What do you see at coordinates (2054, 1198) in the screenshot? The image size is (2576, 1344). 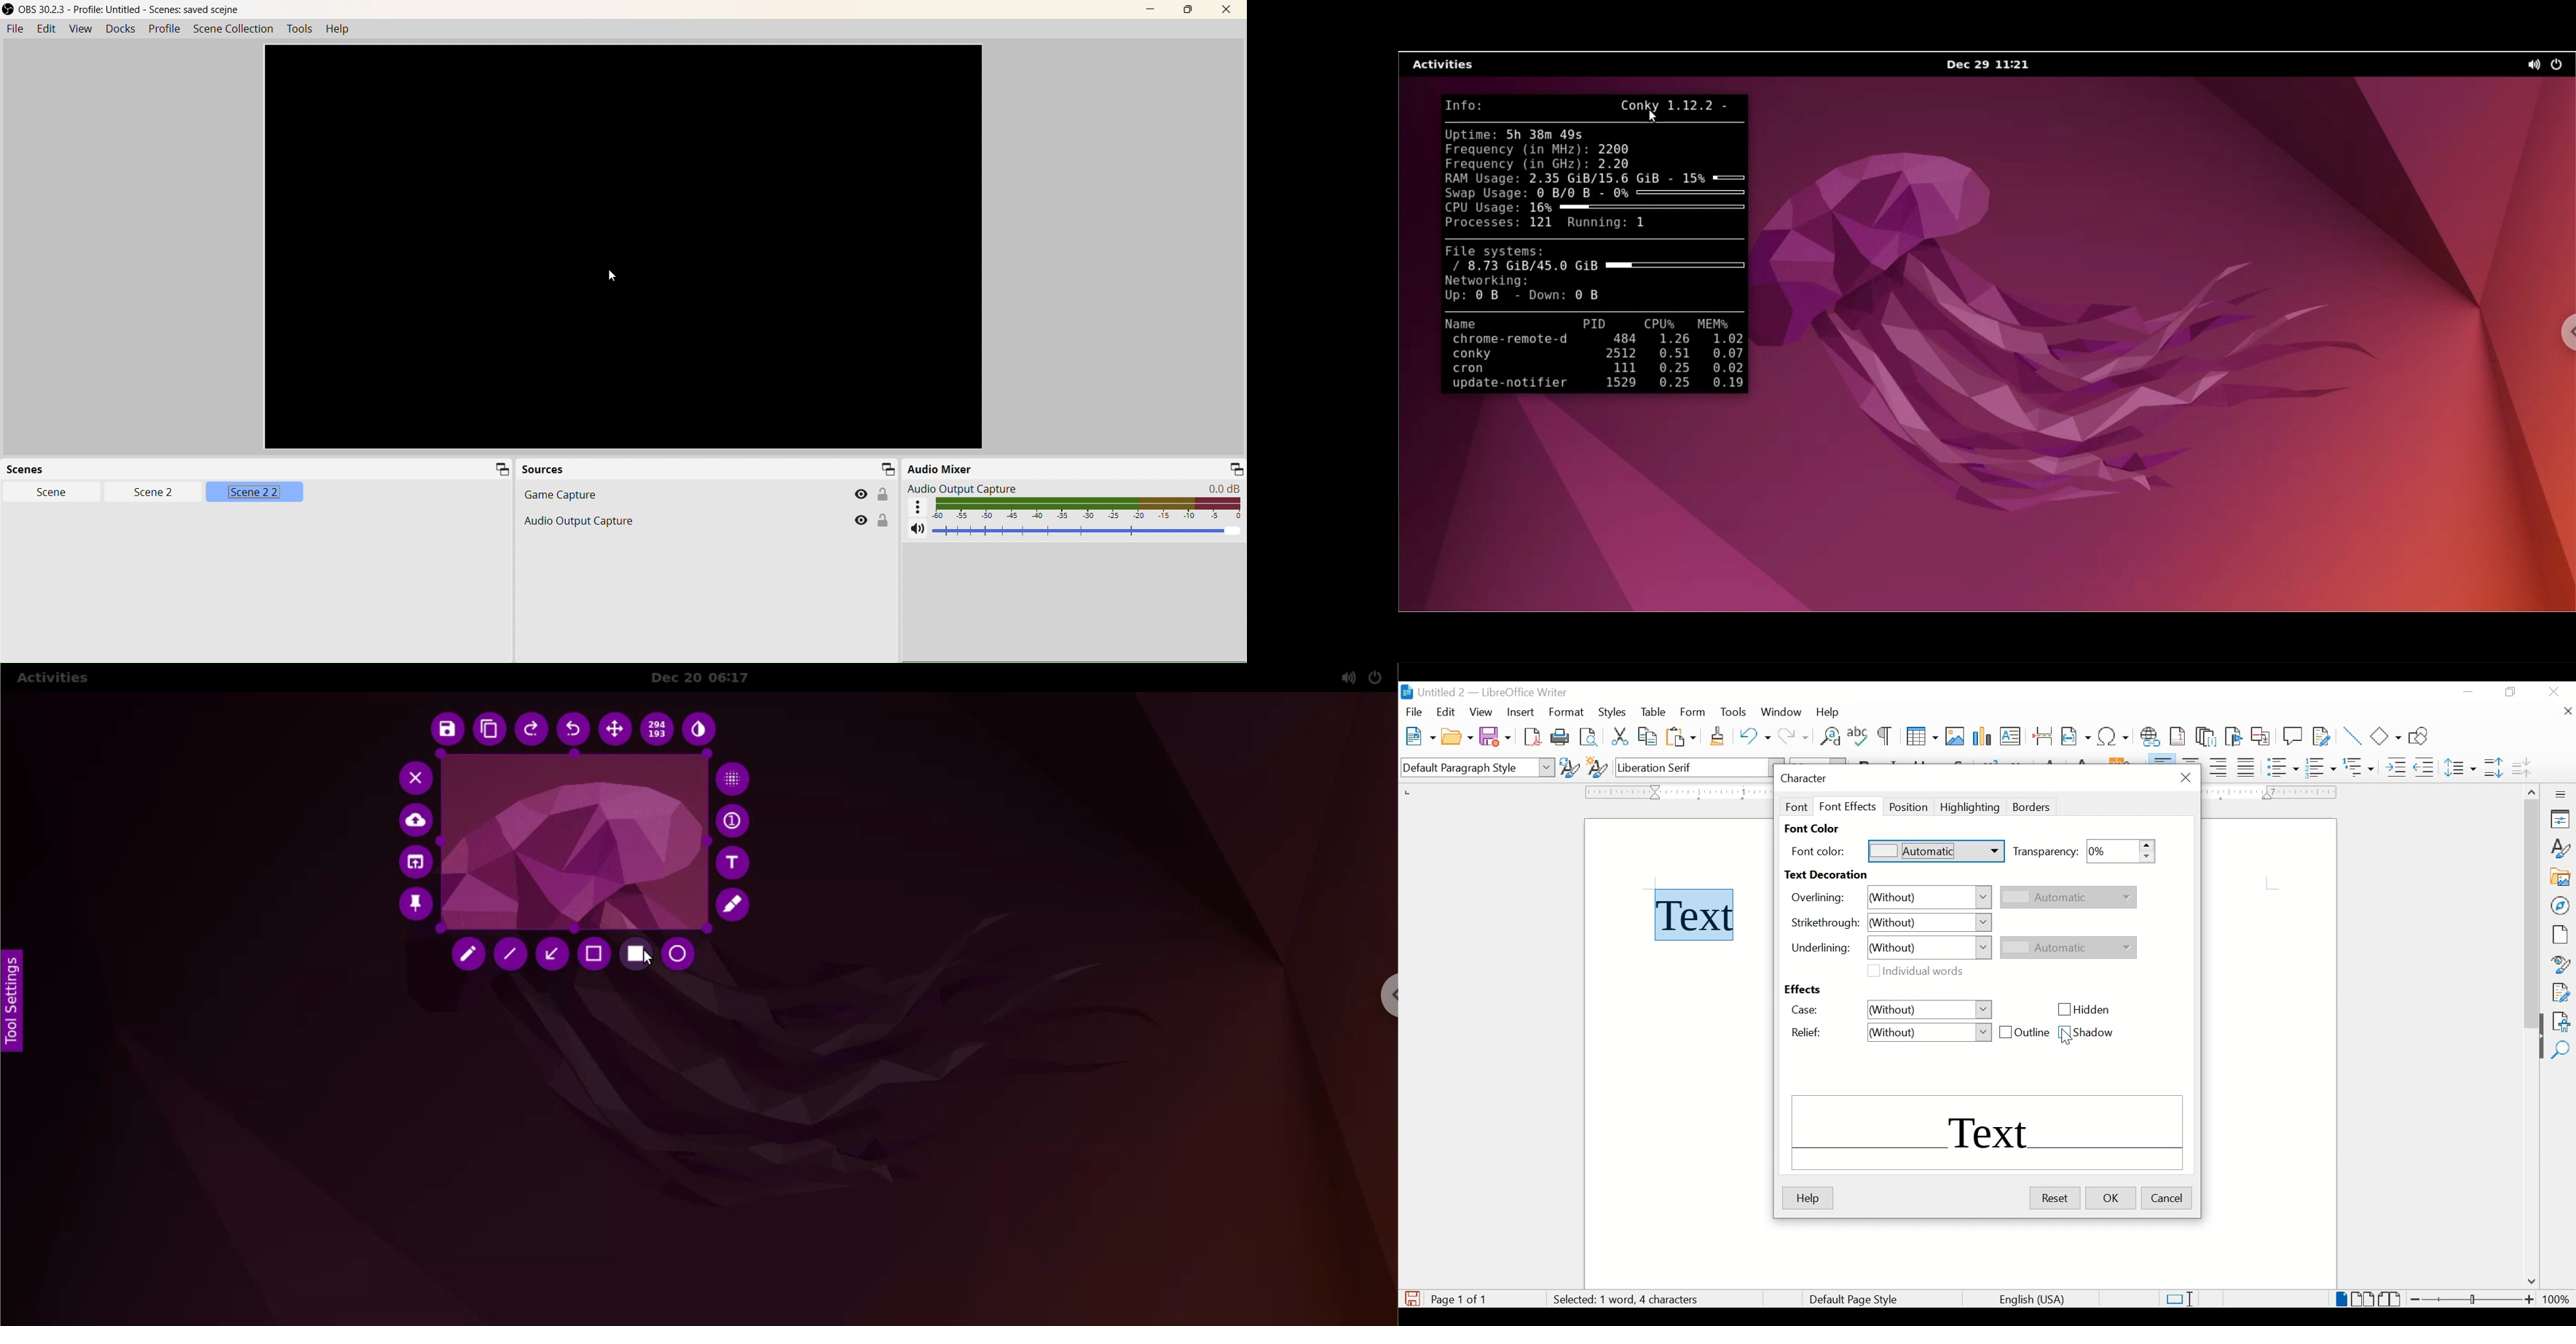 I see `reset` at bounding box center [2054, 1198].